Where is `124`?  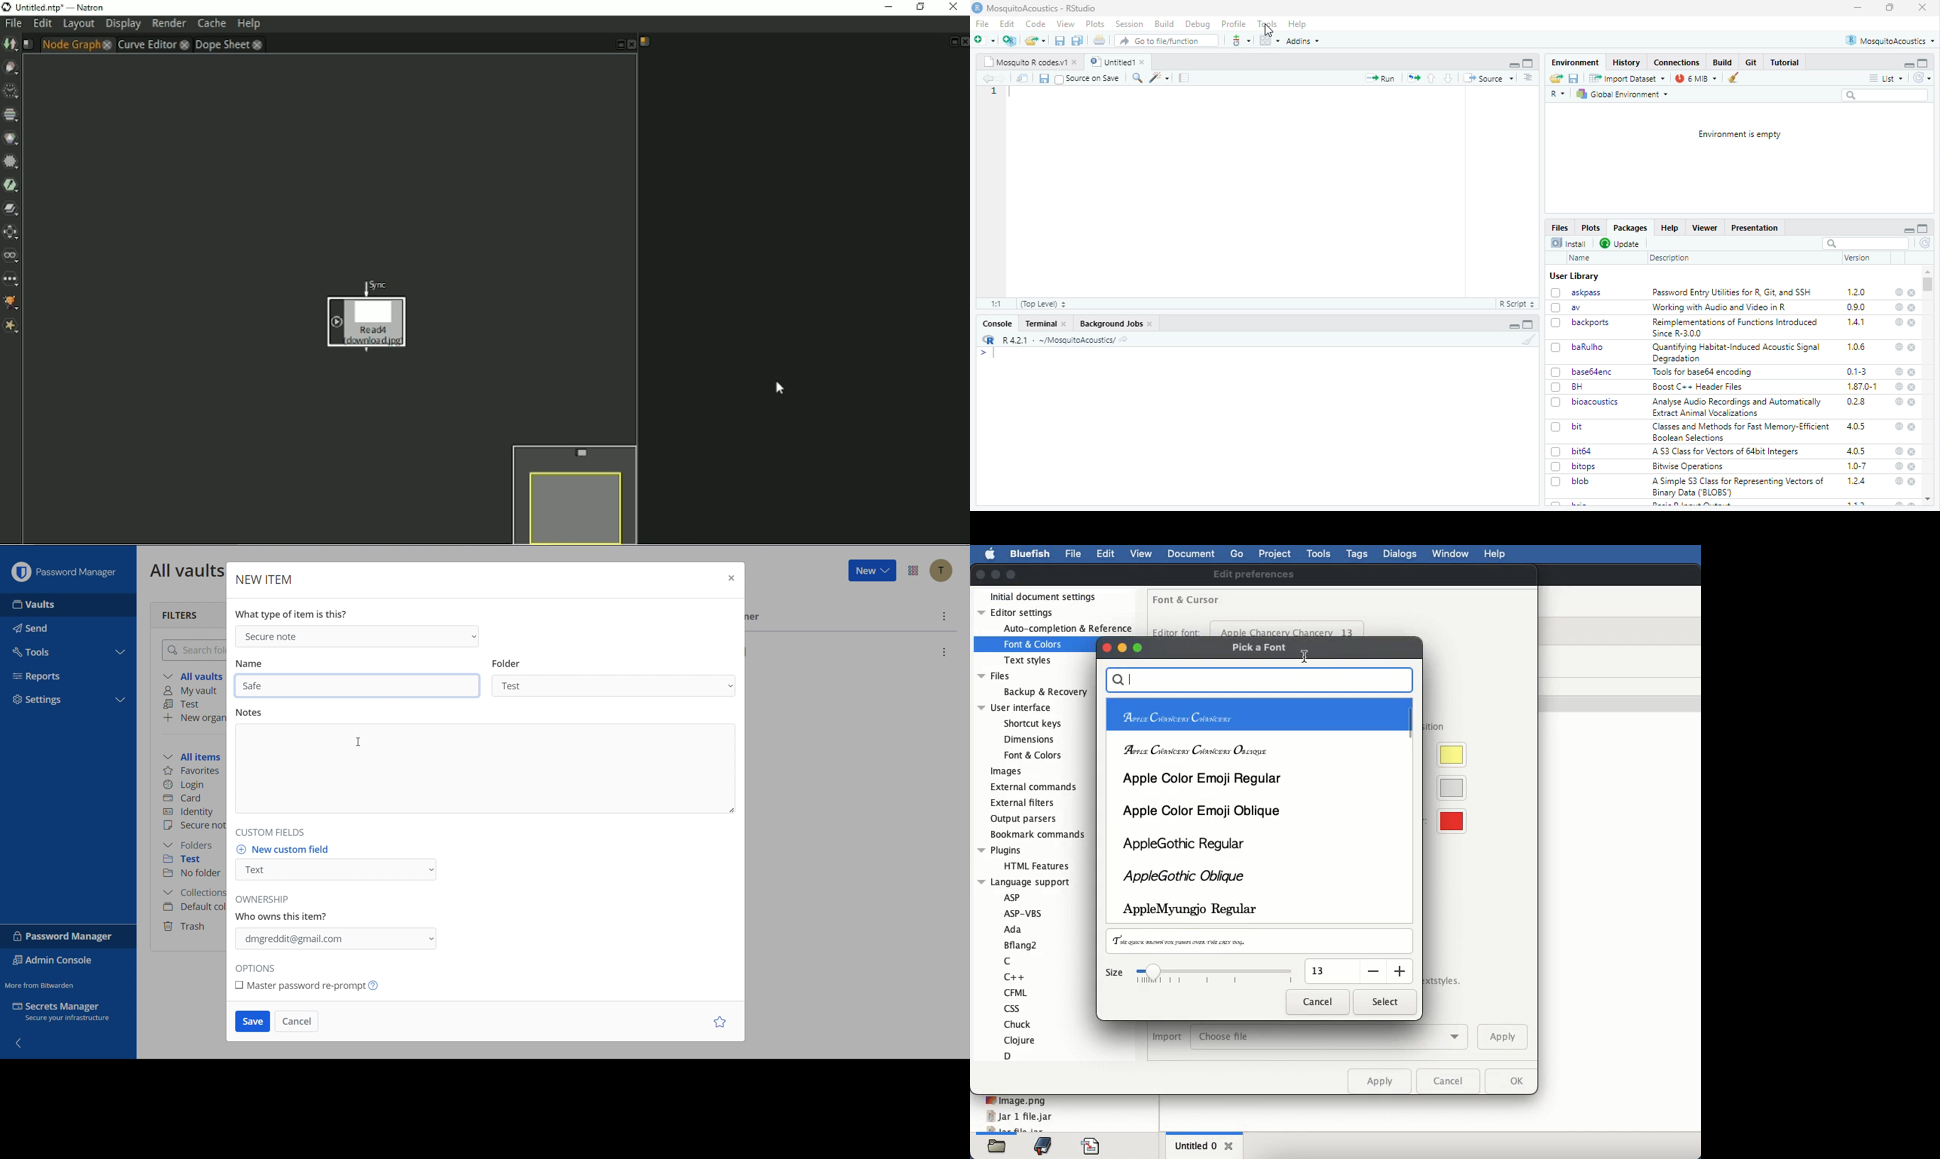
124 is located at coordinates (1857, 481).